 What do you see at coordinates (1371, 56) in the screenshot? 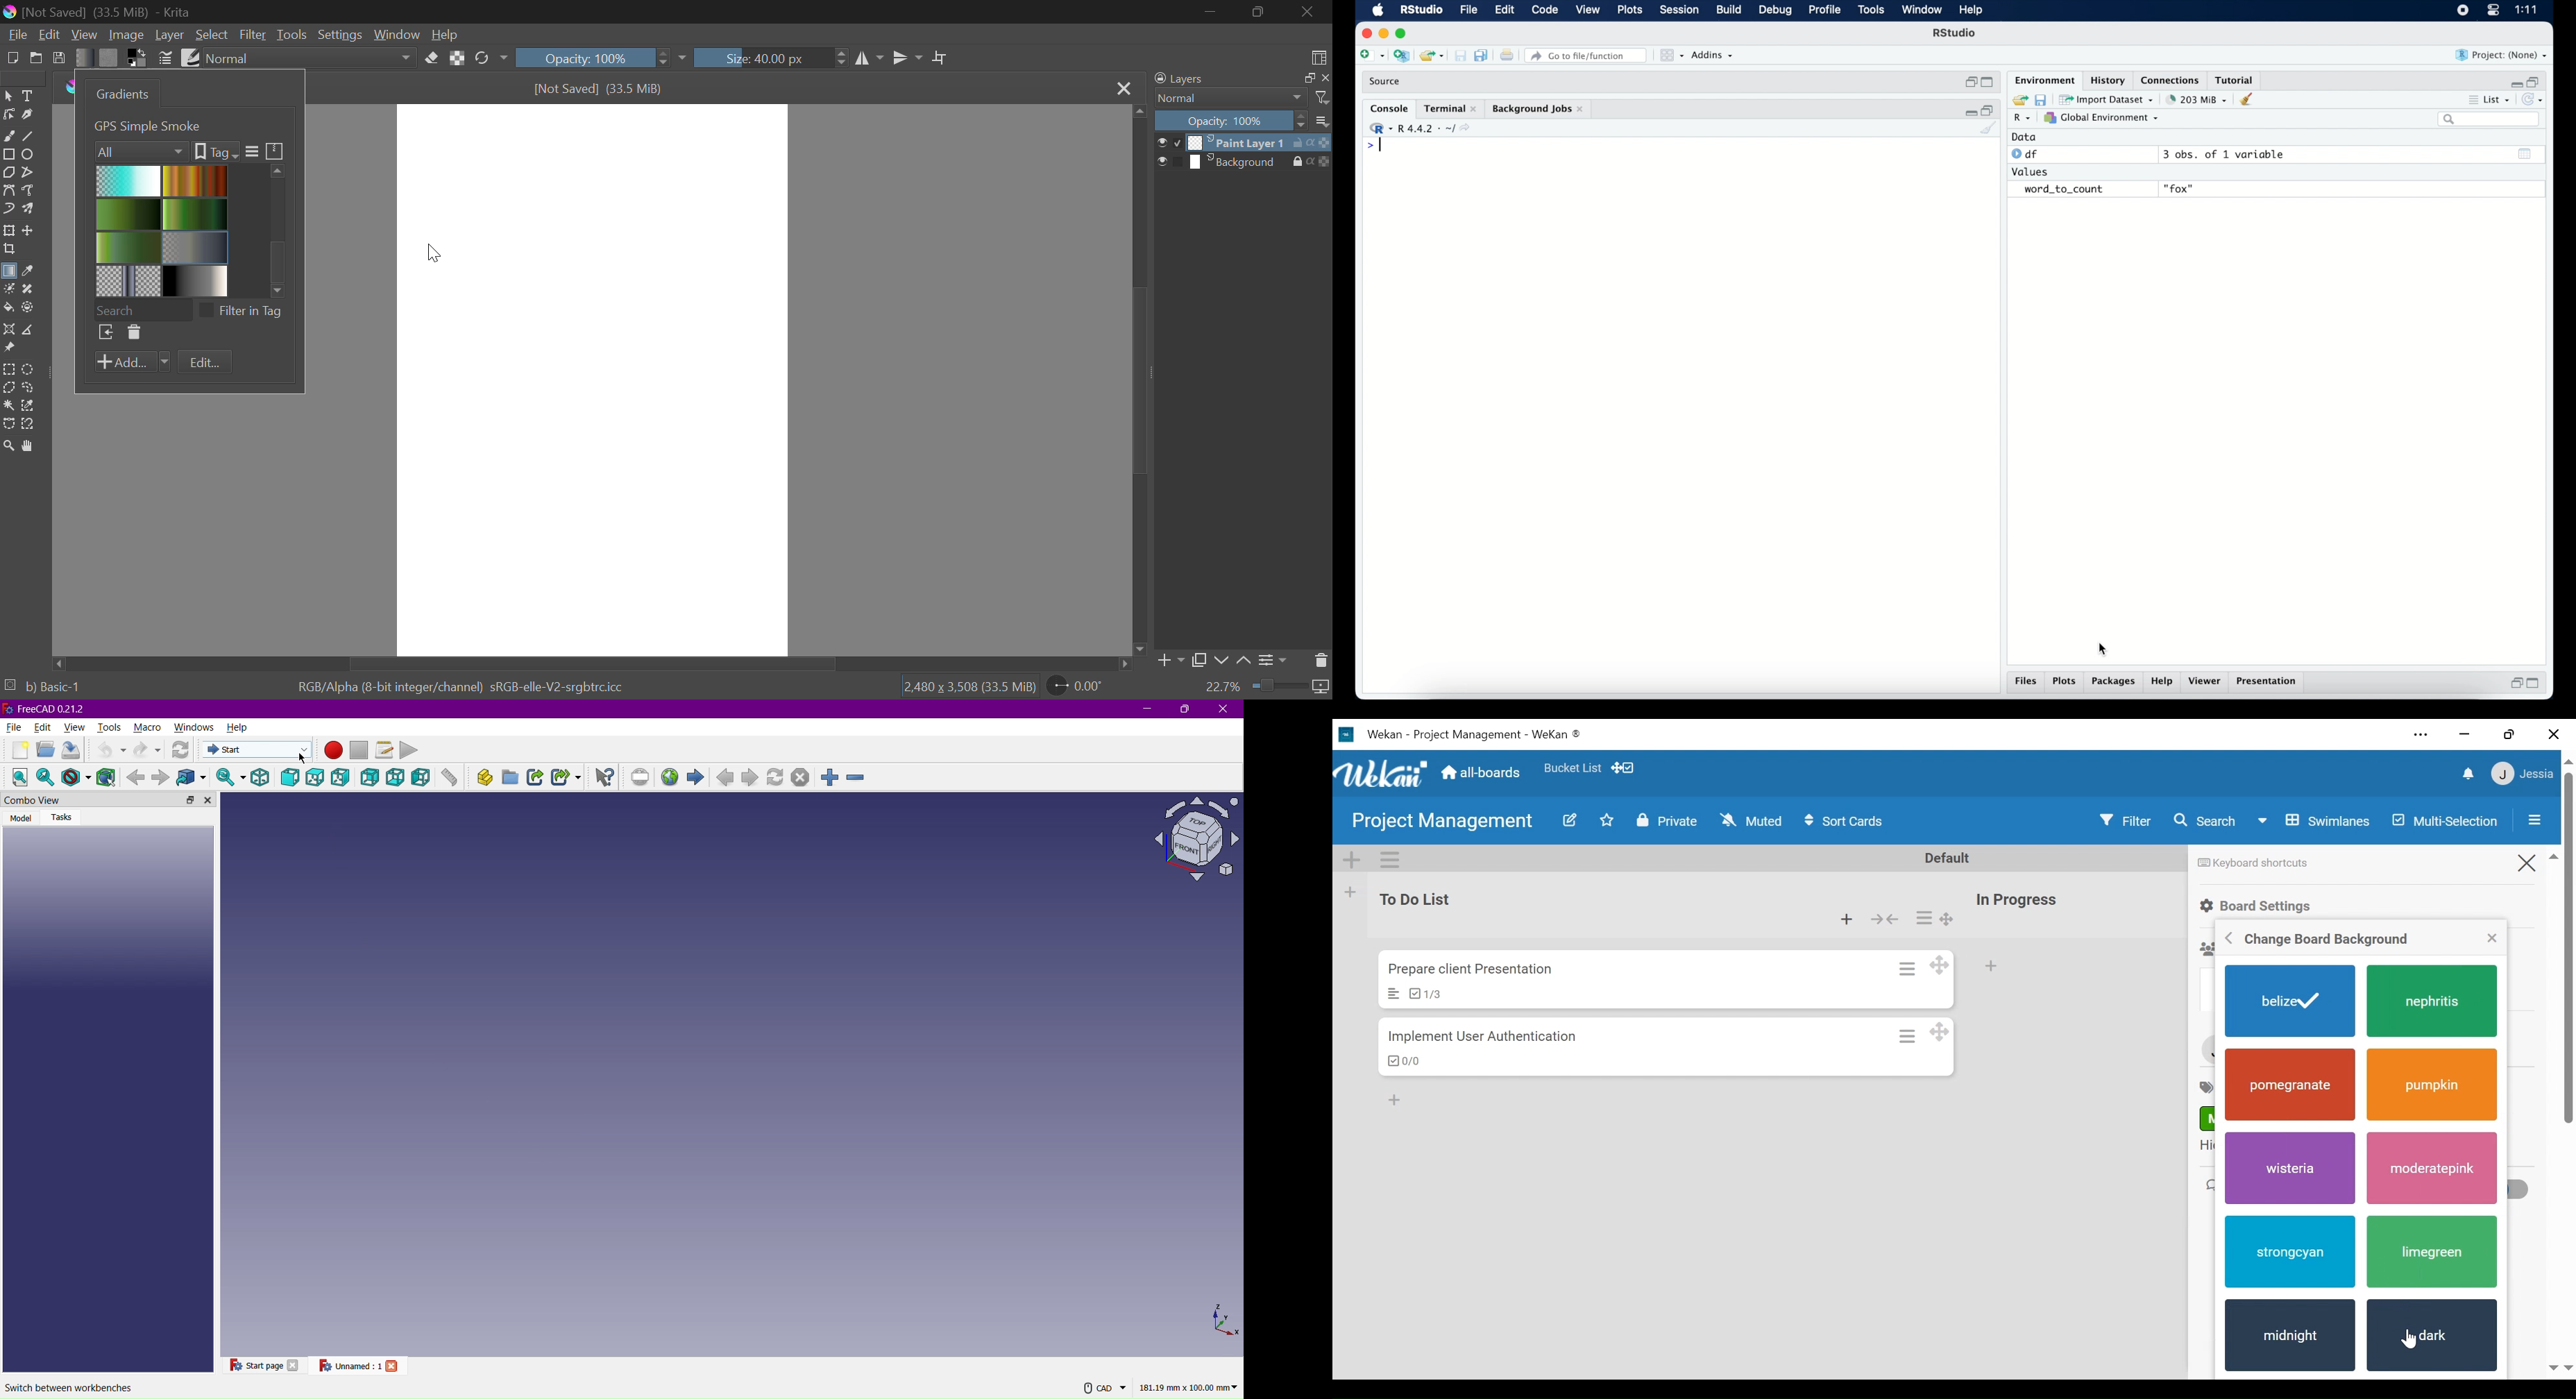
I see `create new file` at bounding box center [1371, 56].